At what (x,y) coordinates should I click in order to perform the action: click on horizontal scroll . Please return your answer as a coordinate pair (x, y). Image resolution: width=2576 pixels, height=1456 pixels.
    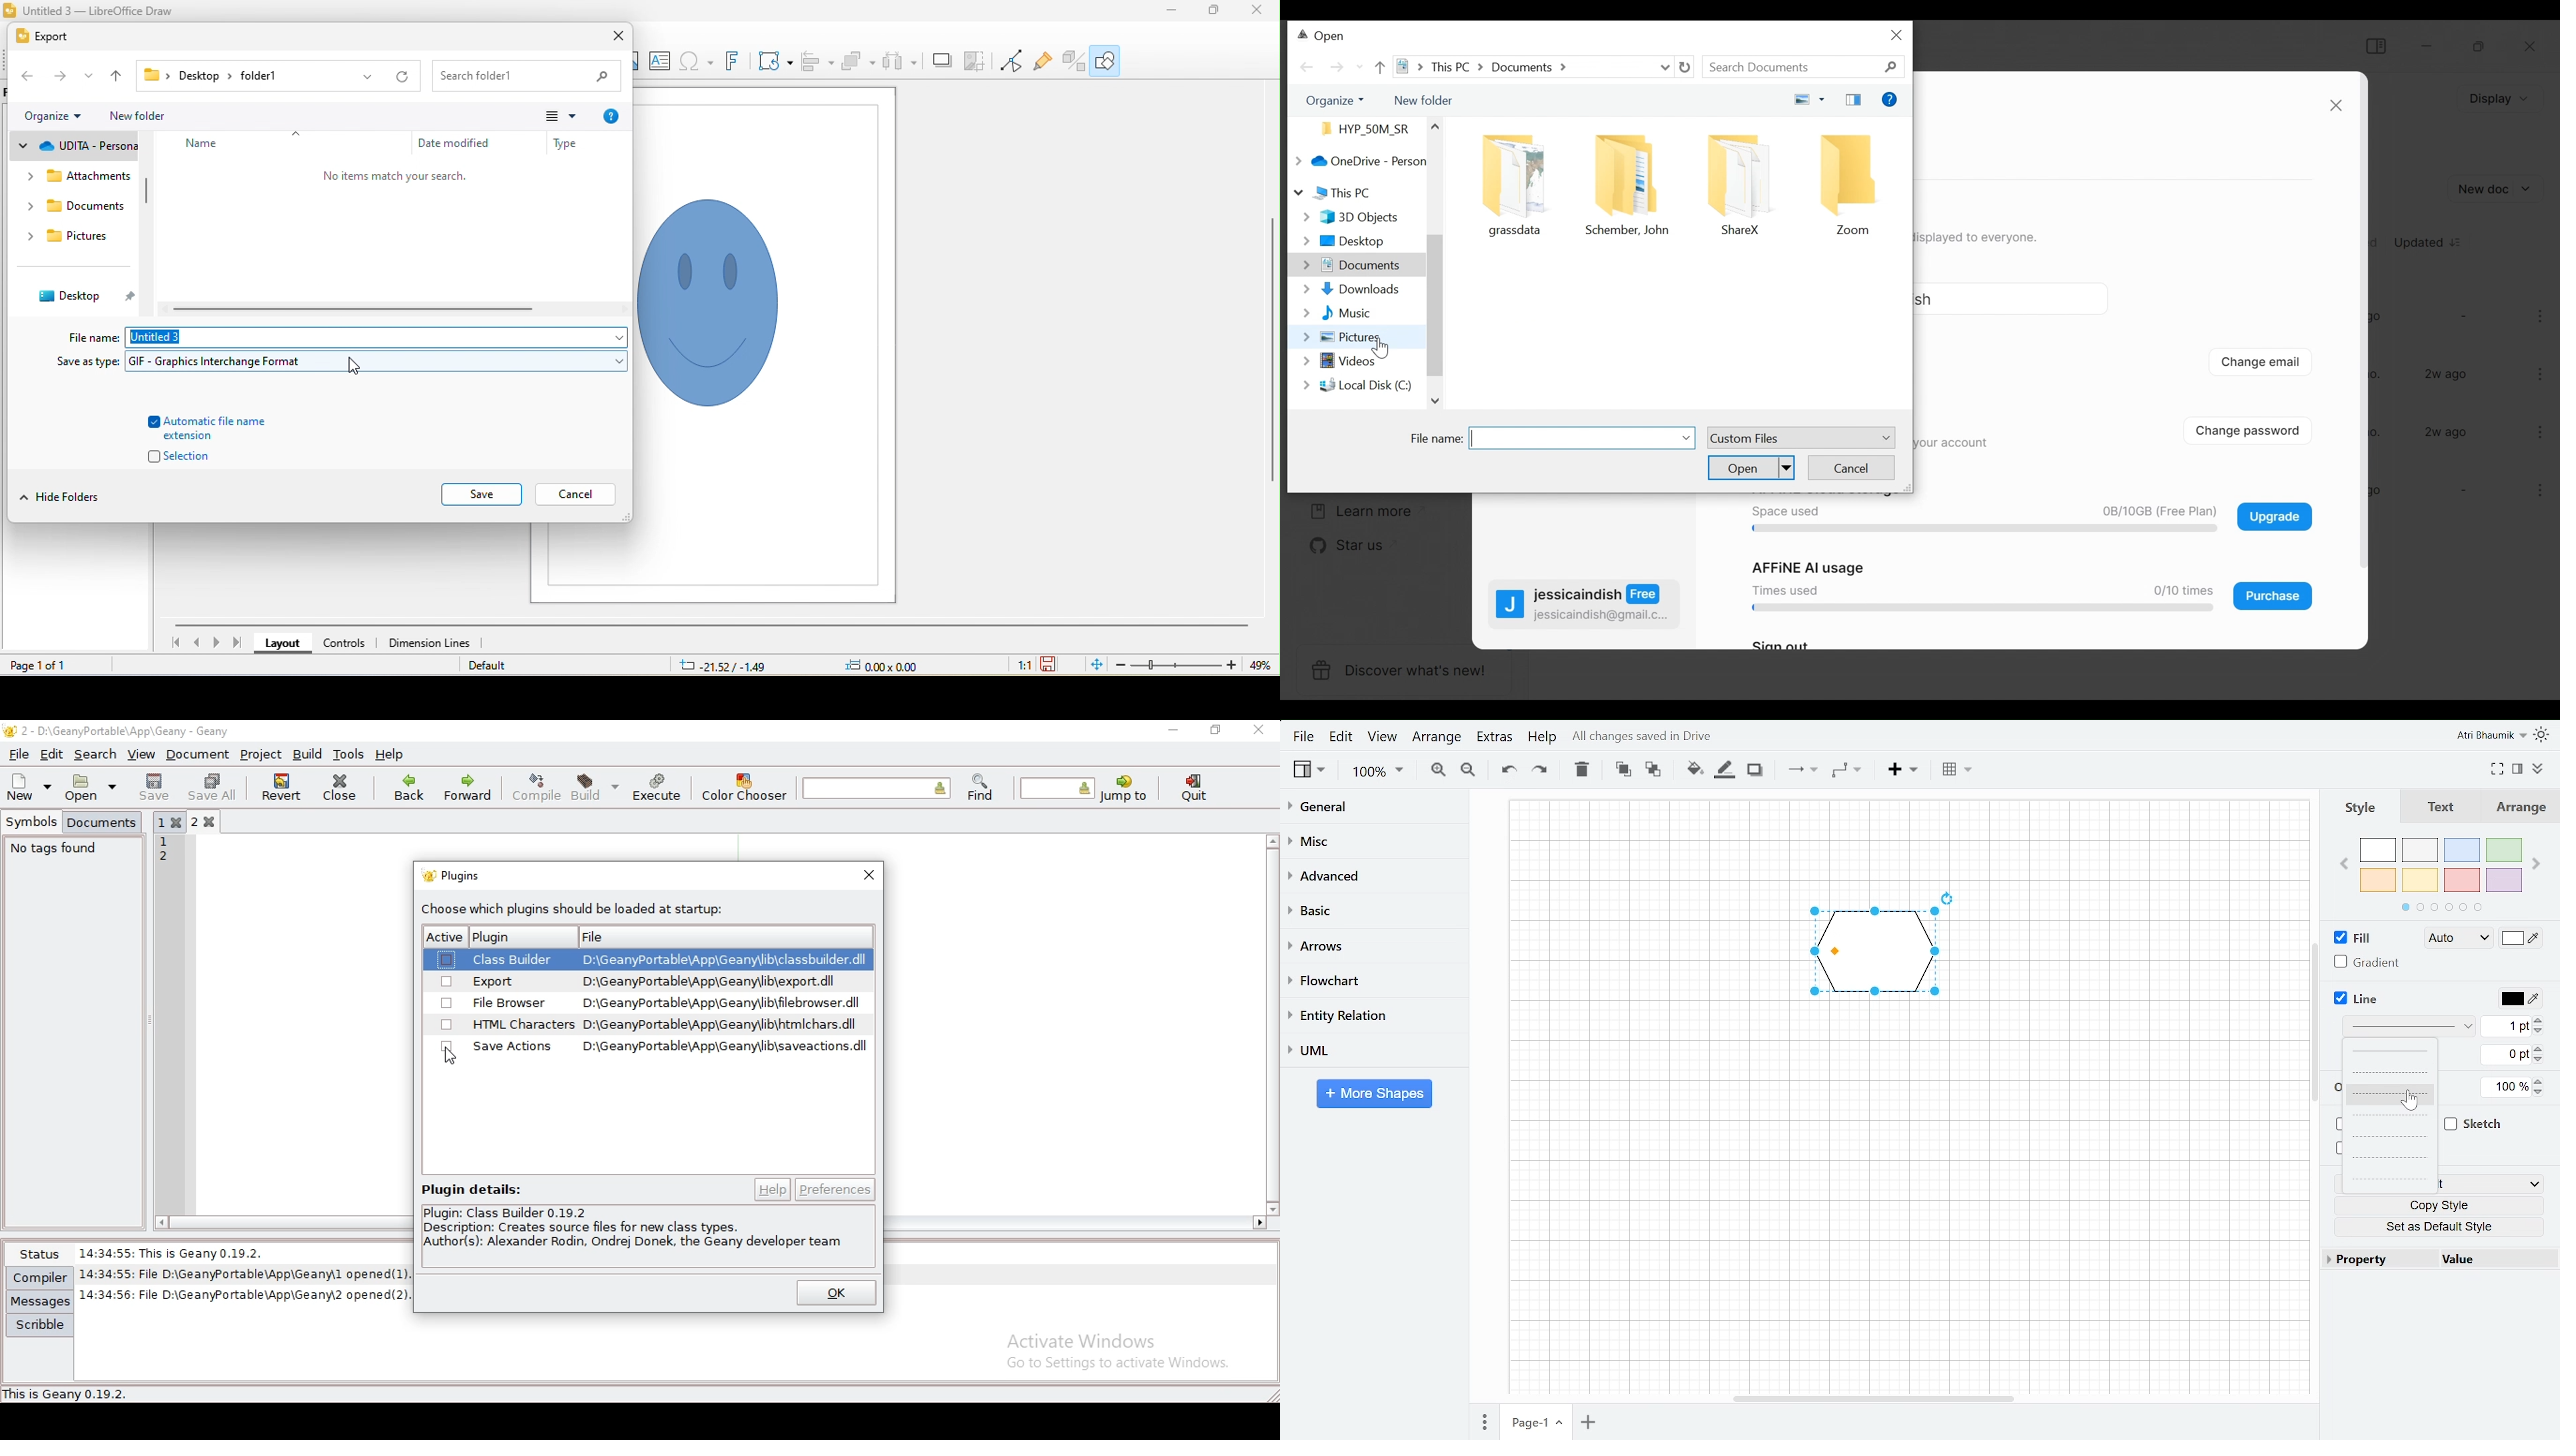
    Looking at the image, I should click on (714, 624).